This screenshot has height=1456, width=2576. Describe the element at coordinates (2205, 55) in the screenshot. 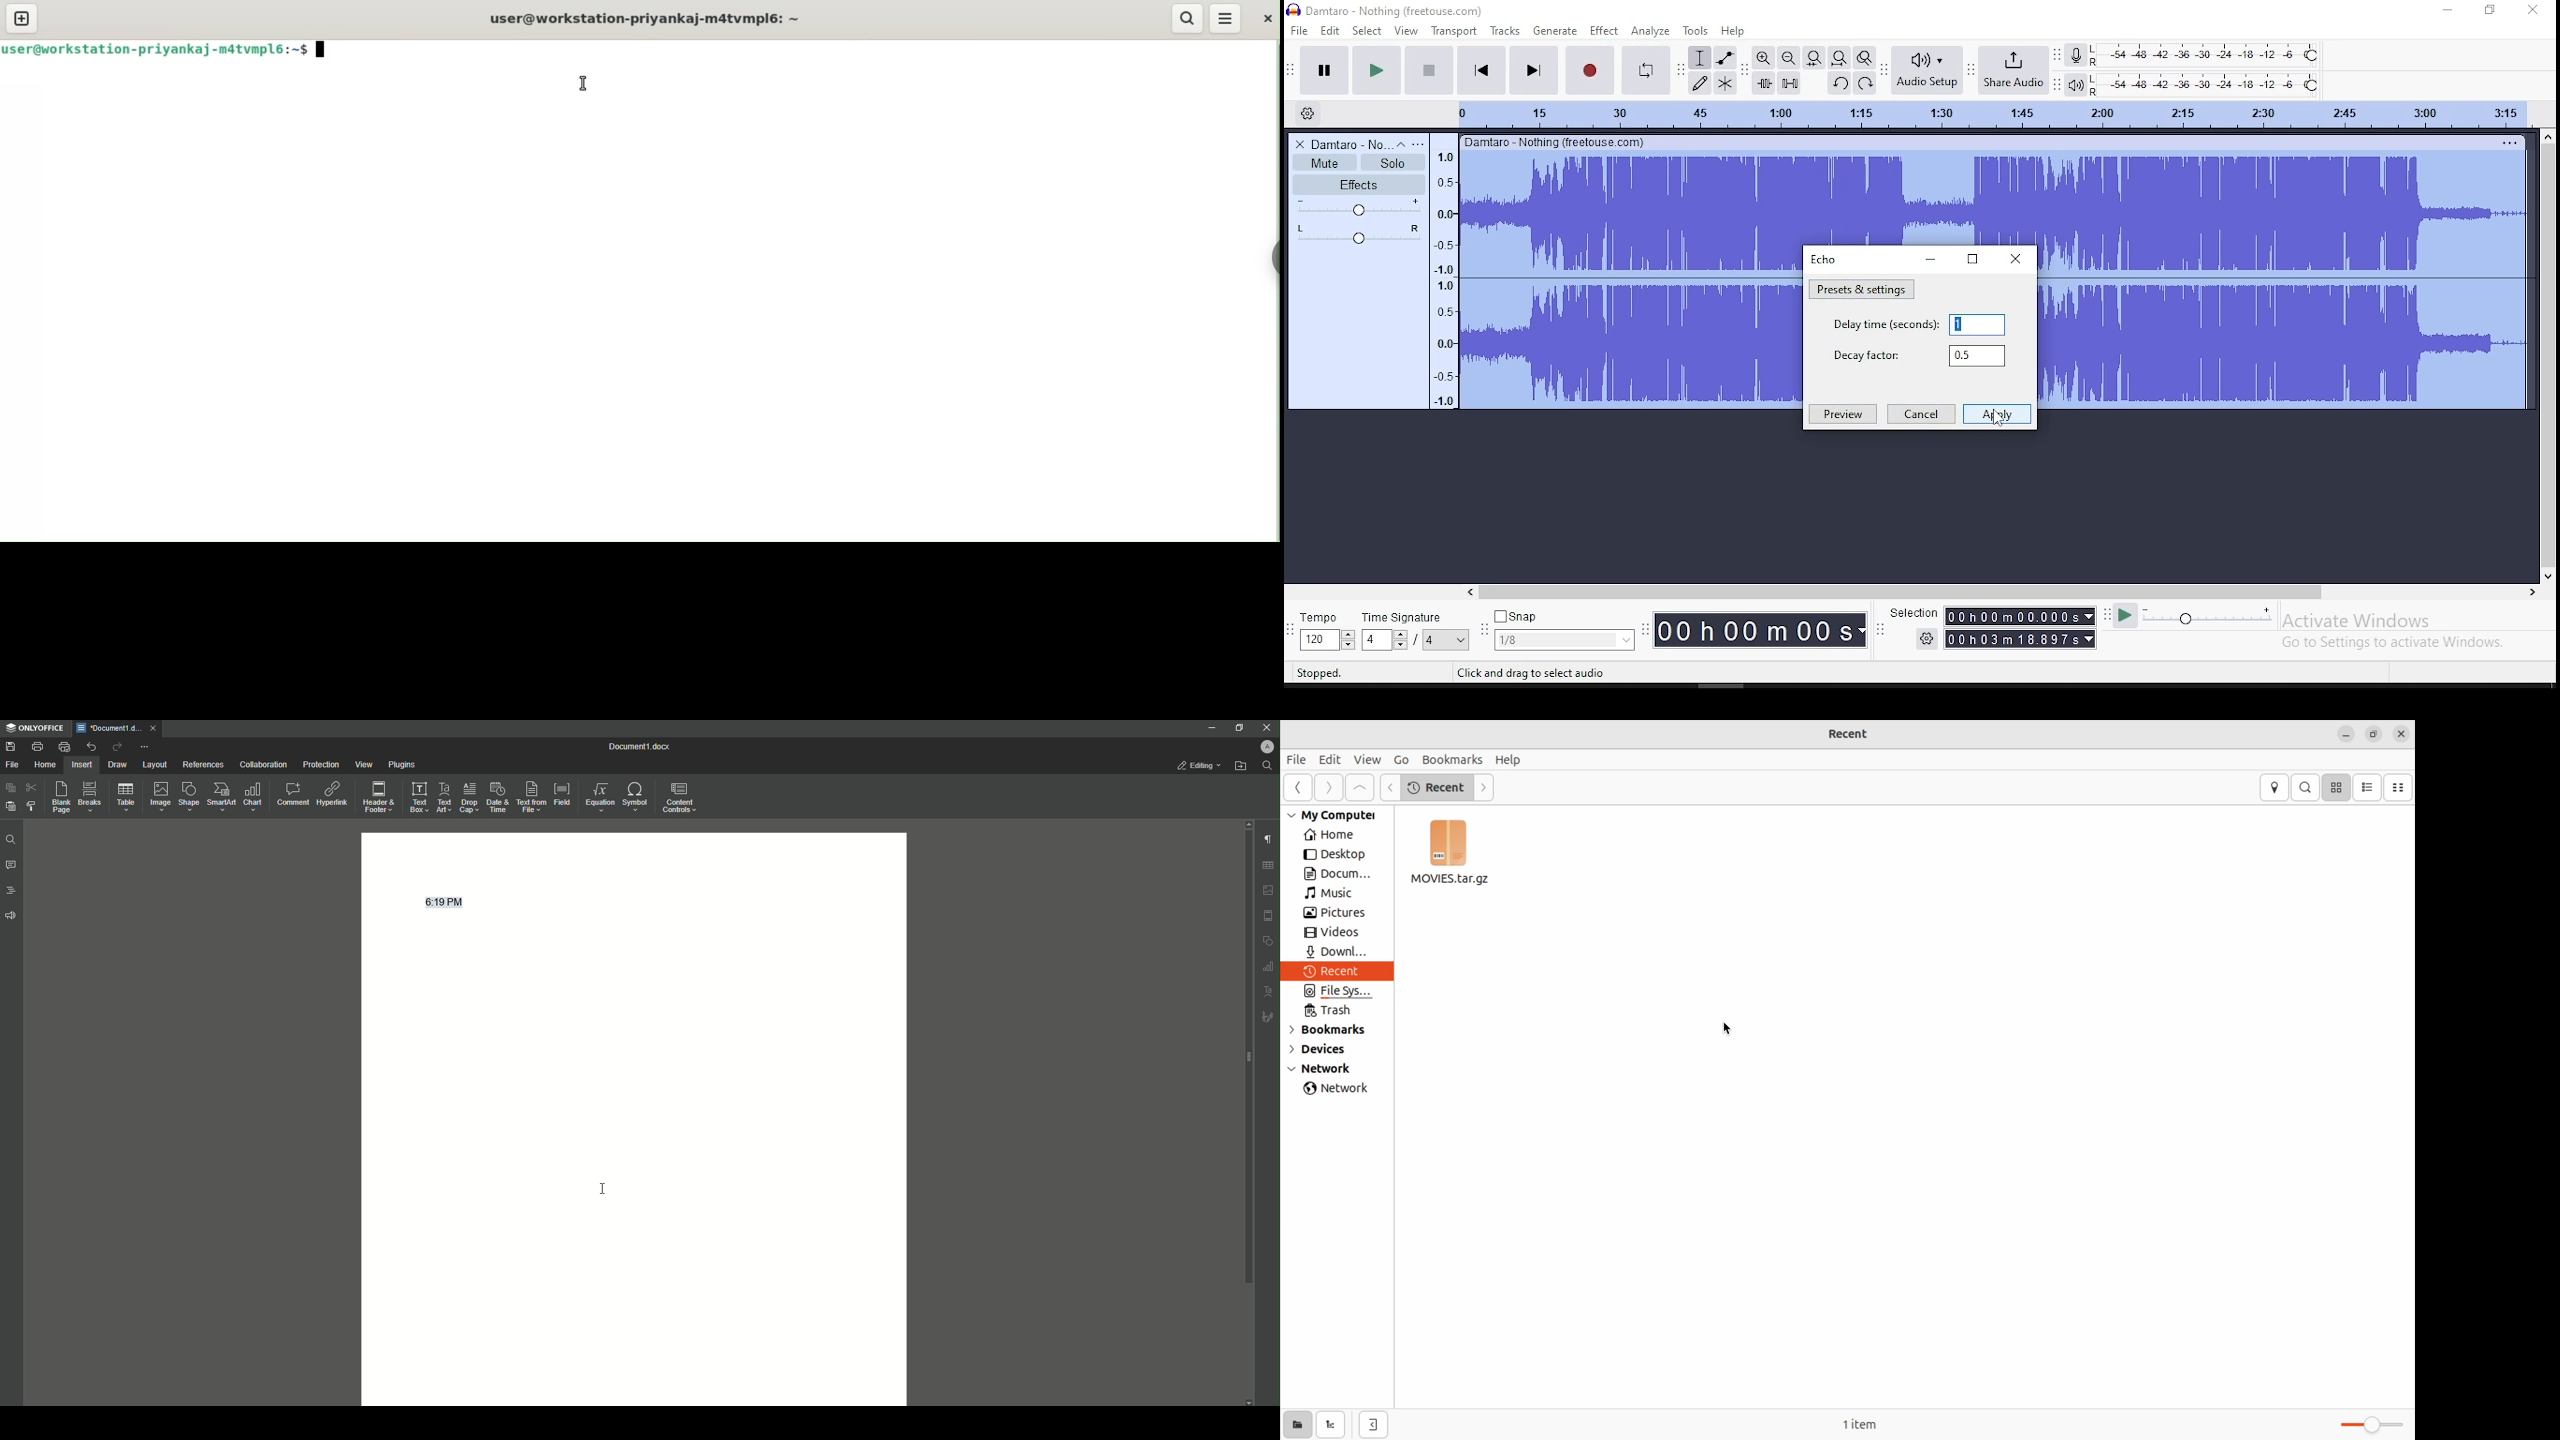

I see `recording level` at that location.